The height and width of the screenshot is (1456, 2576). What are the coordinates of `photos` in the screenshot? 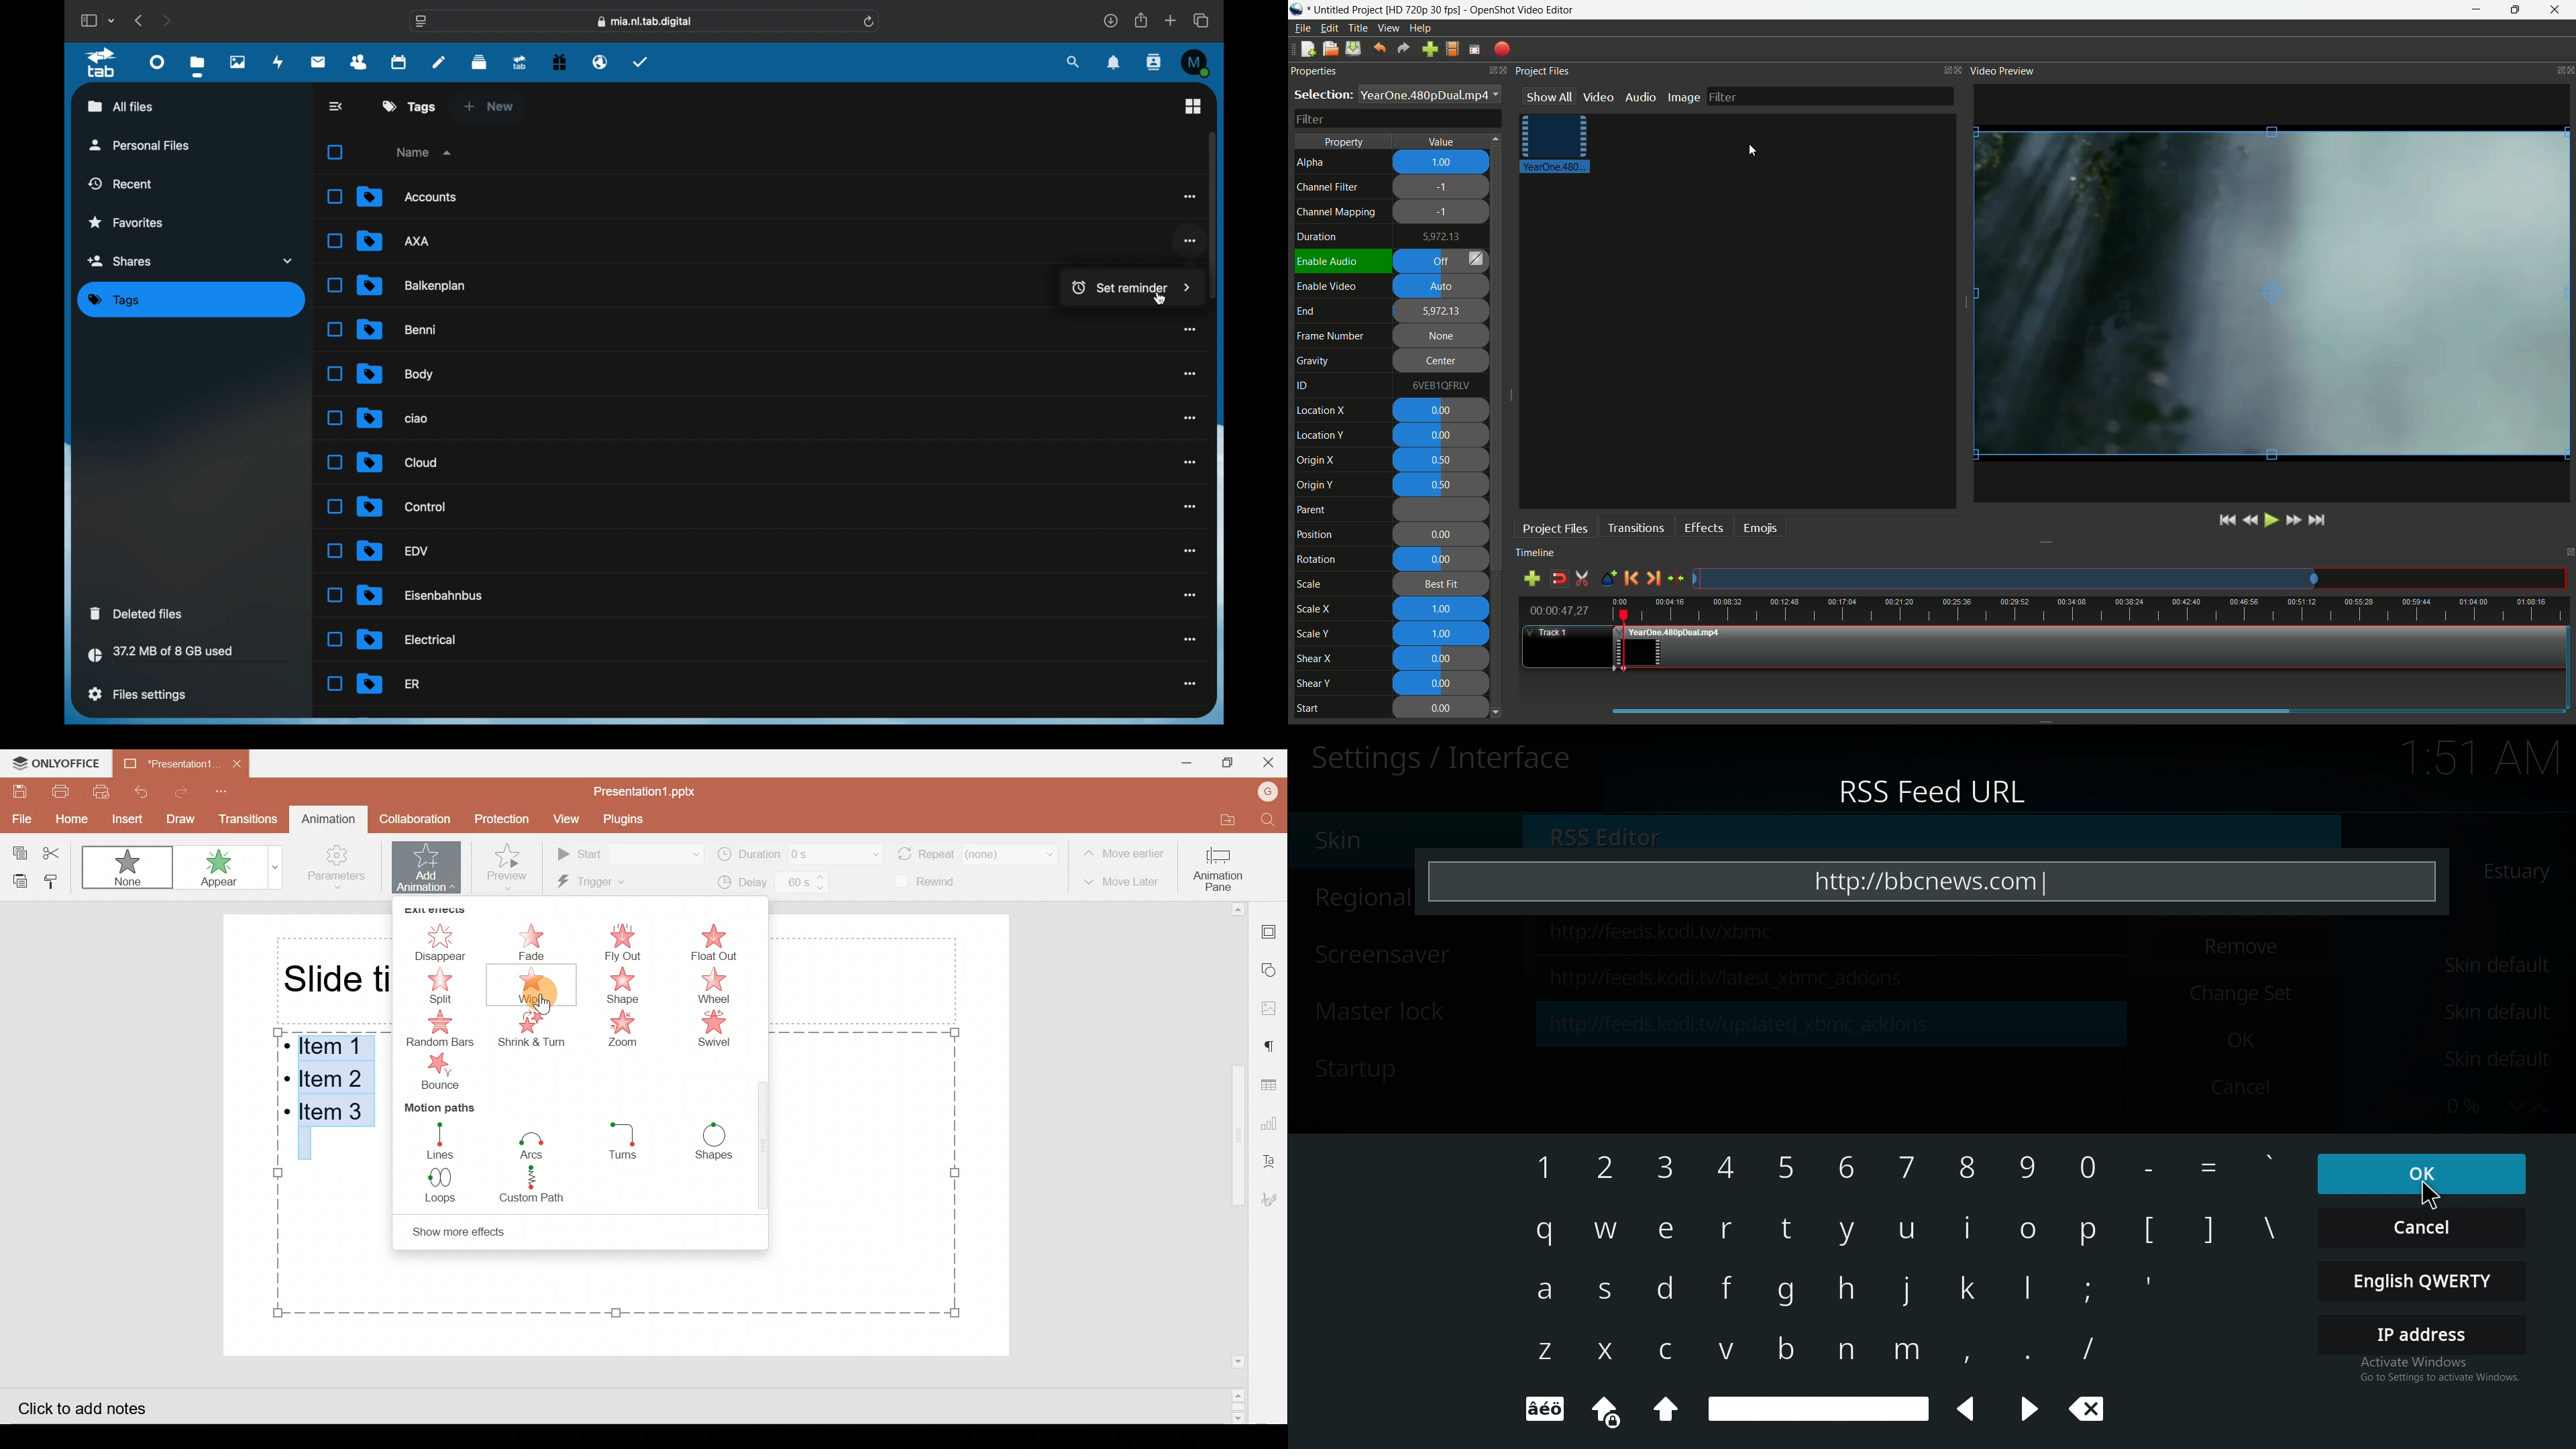 It's located at (238, 61).